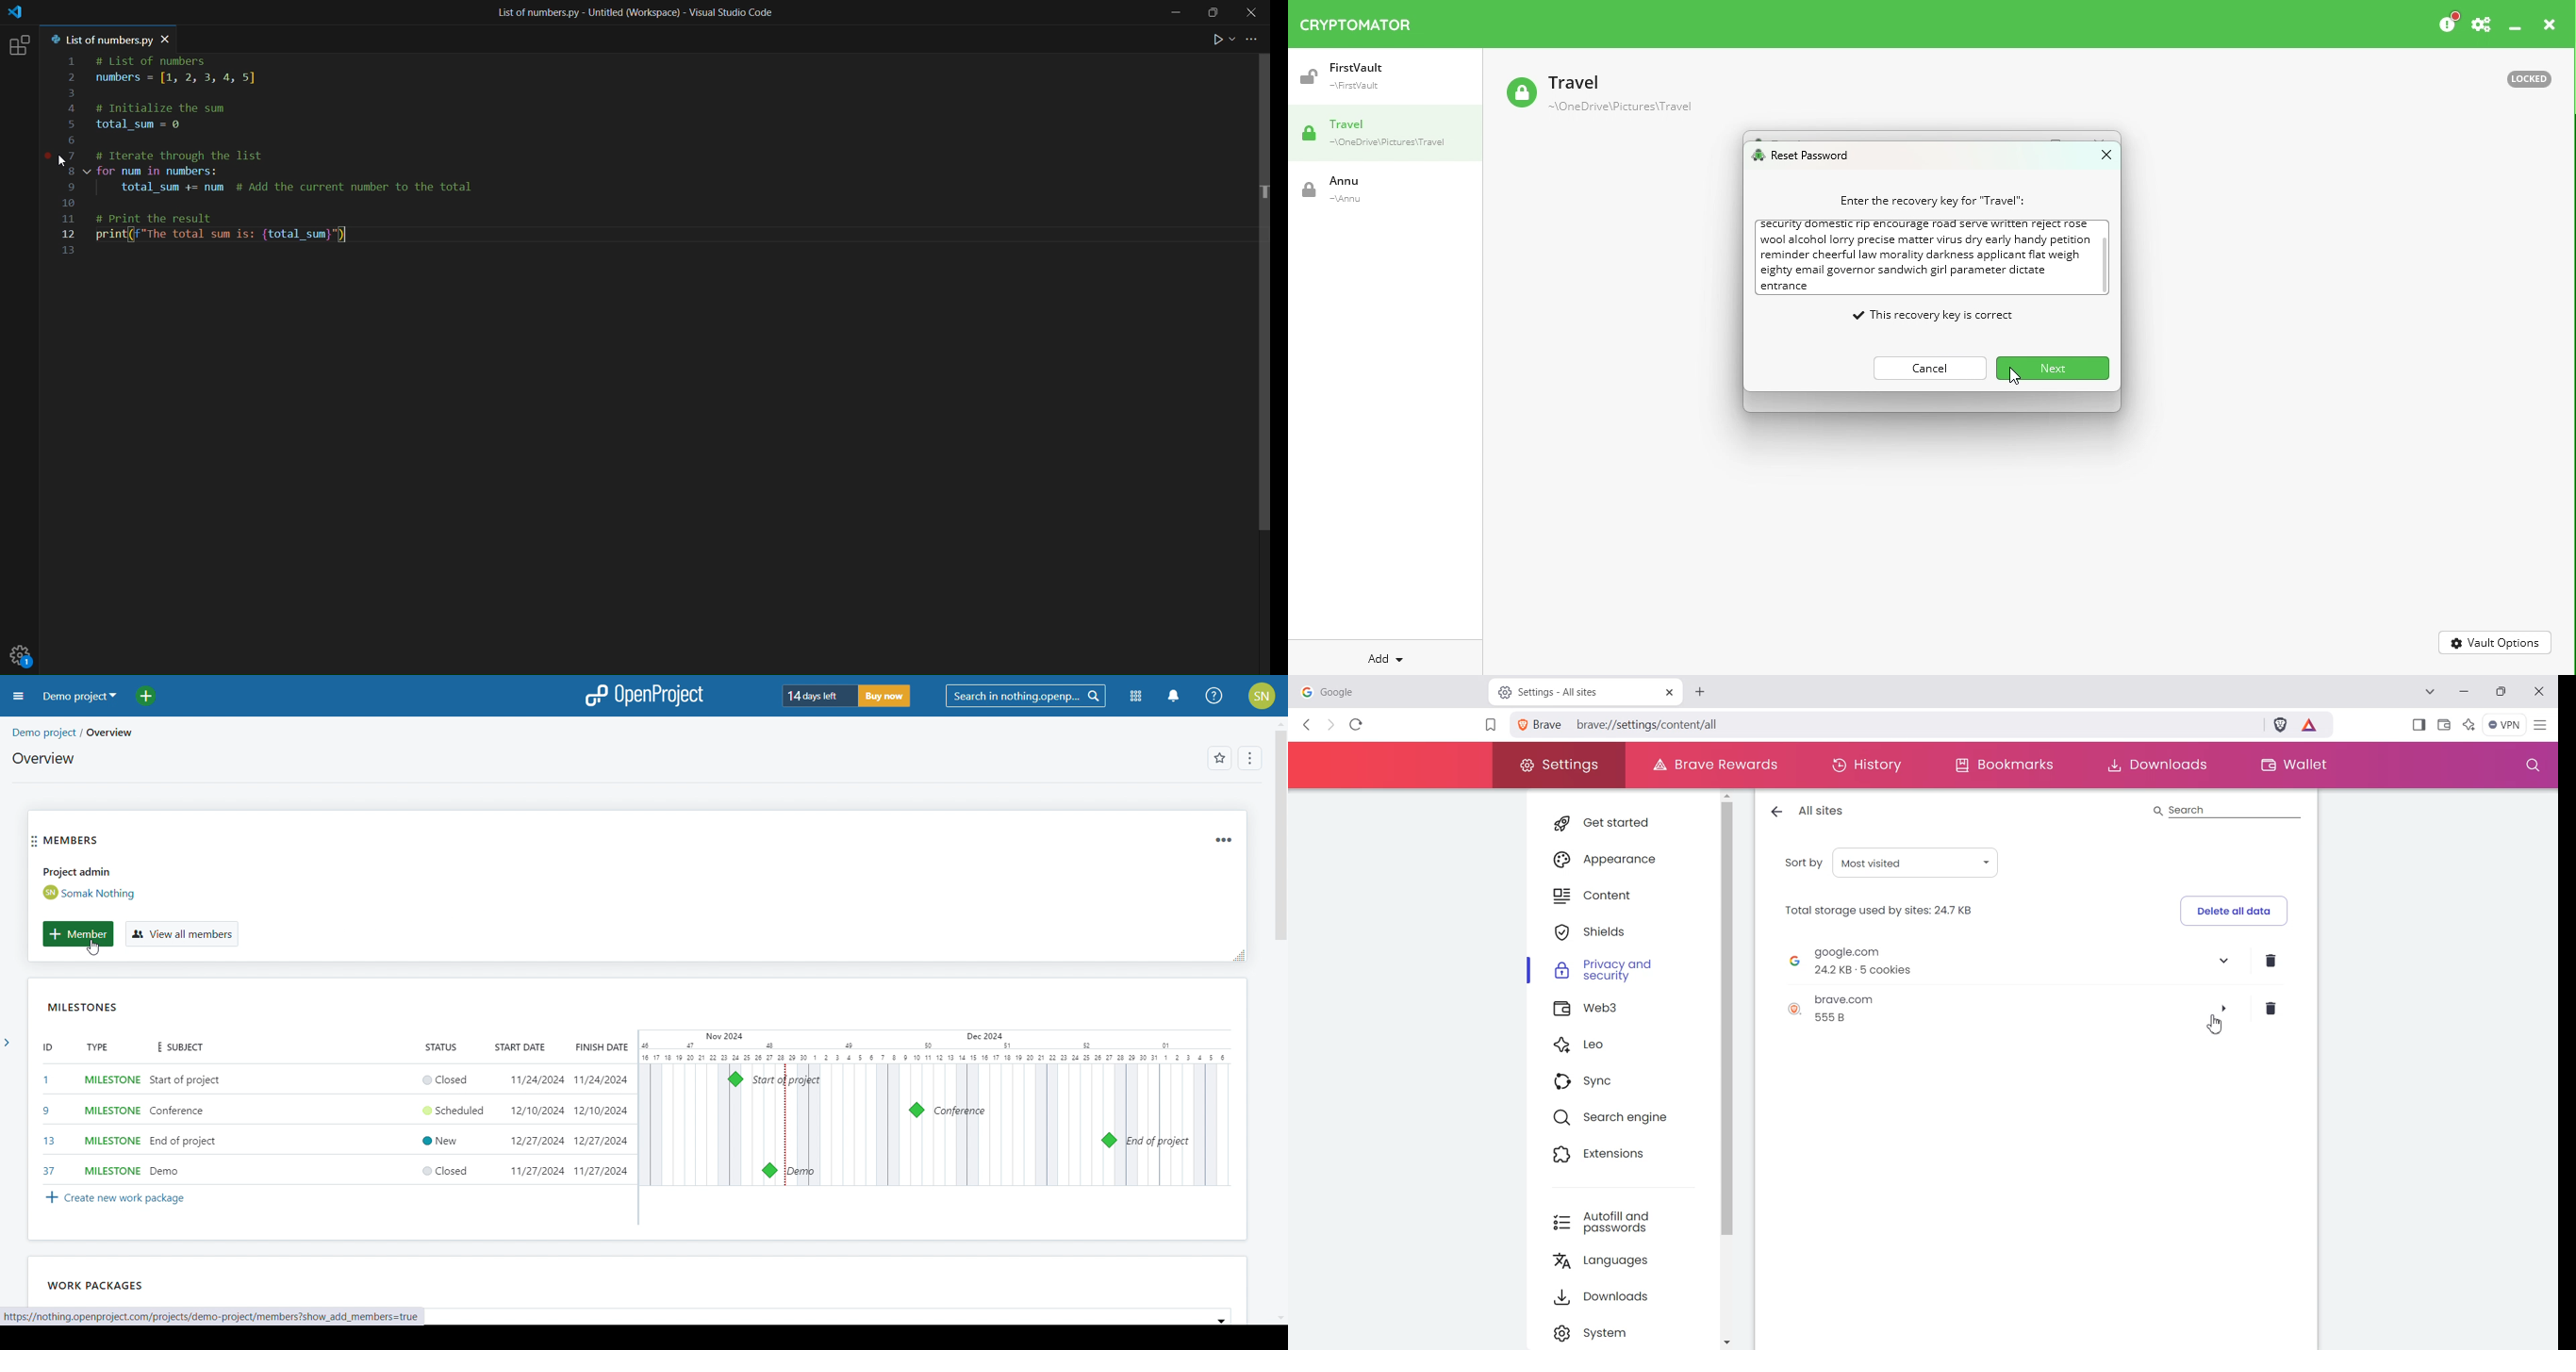  What do you see at coordinates (600, 1046) in the screenshot?
I see `FINISH DATE` at bounding box center [600, 1046].